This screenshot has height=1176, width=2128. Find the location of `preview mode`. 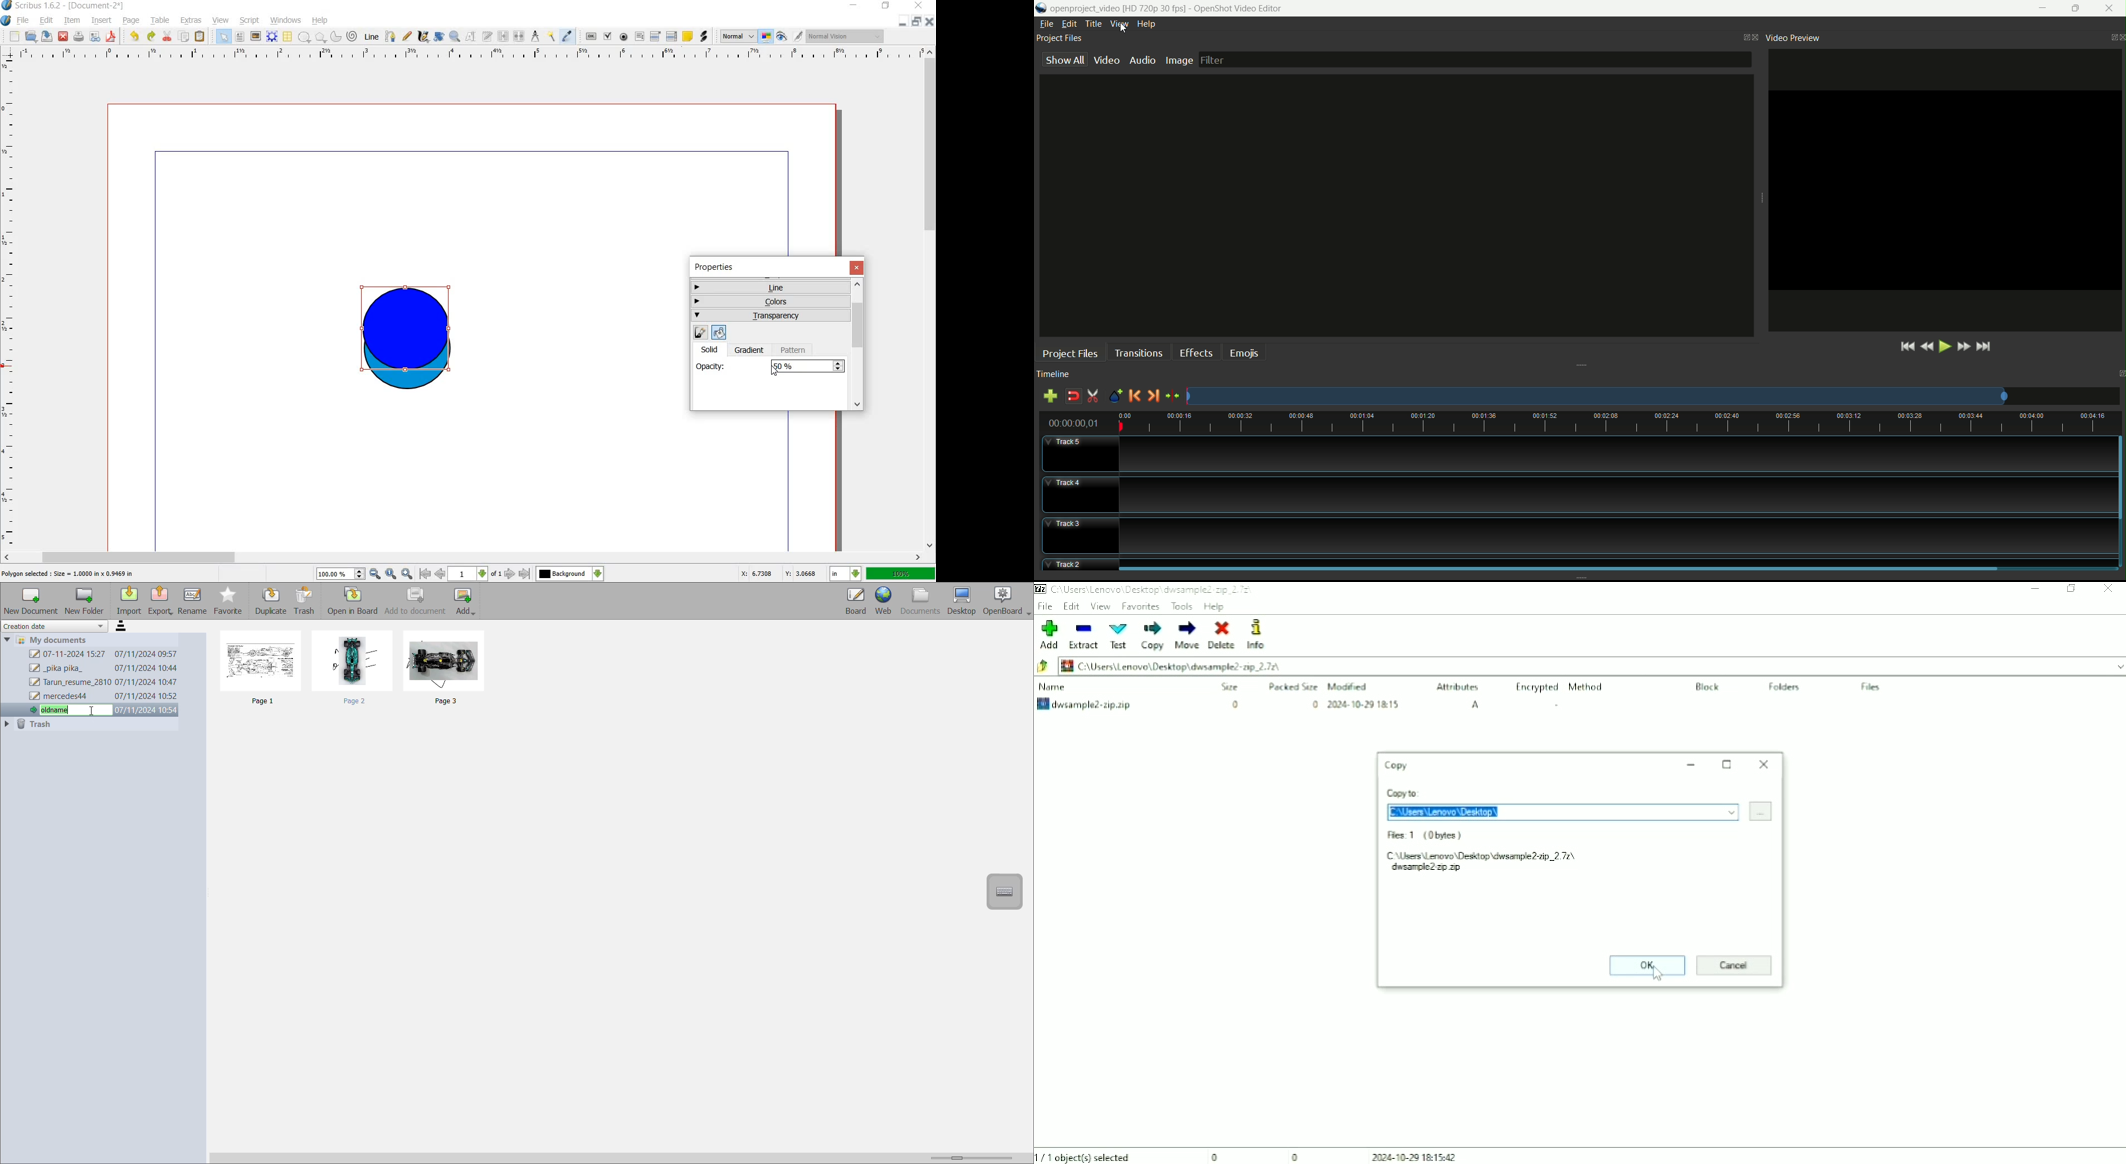

preview mode is located at coordinates (782, 38).